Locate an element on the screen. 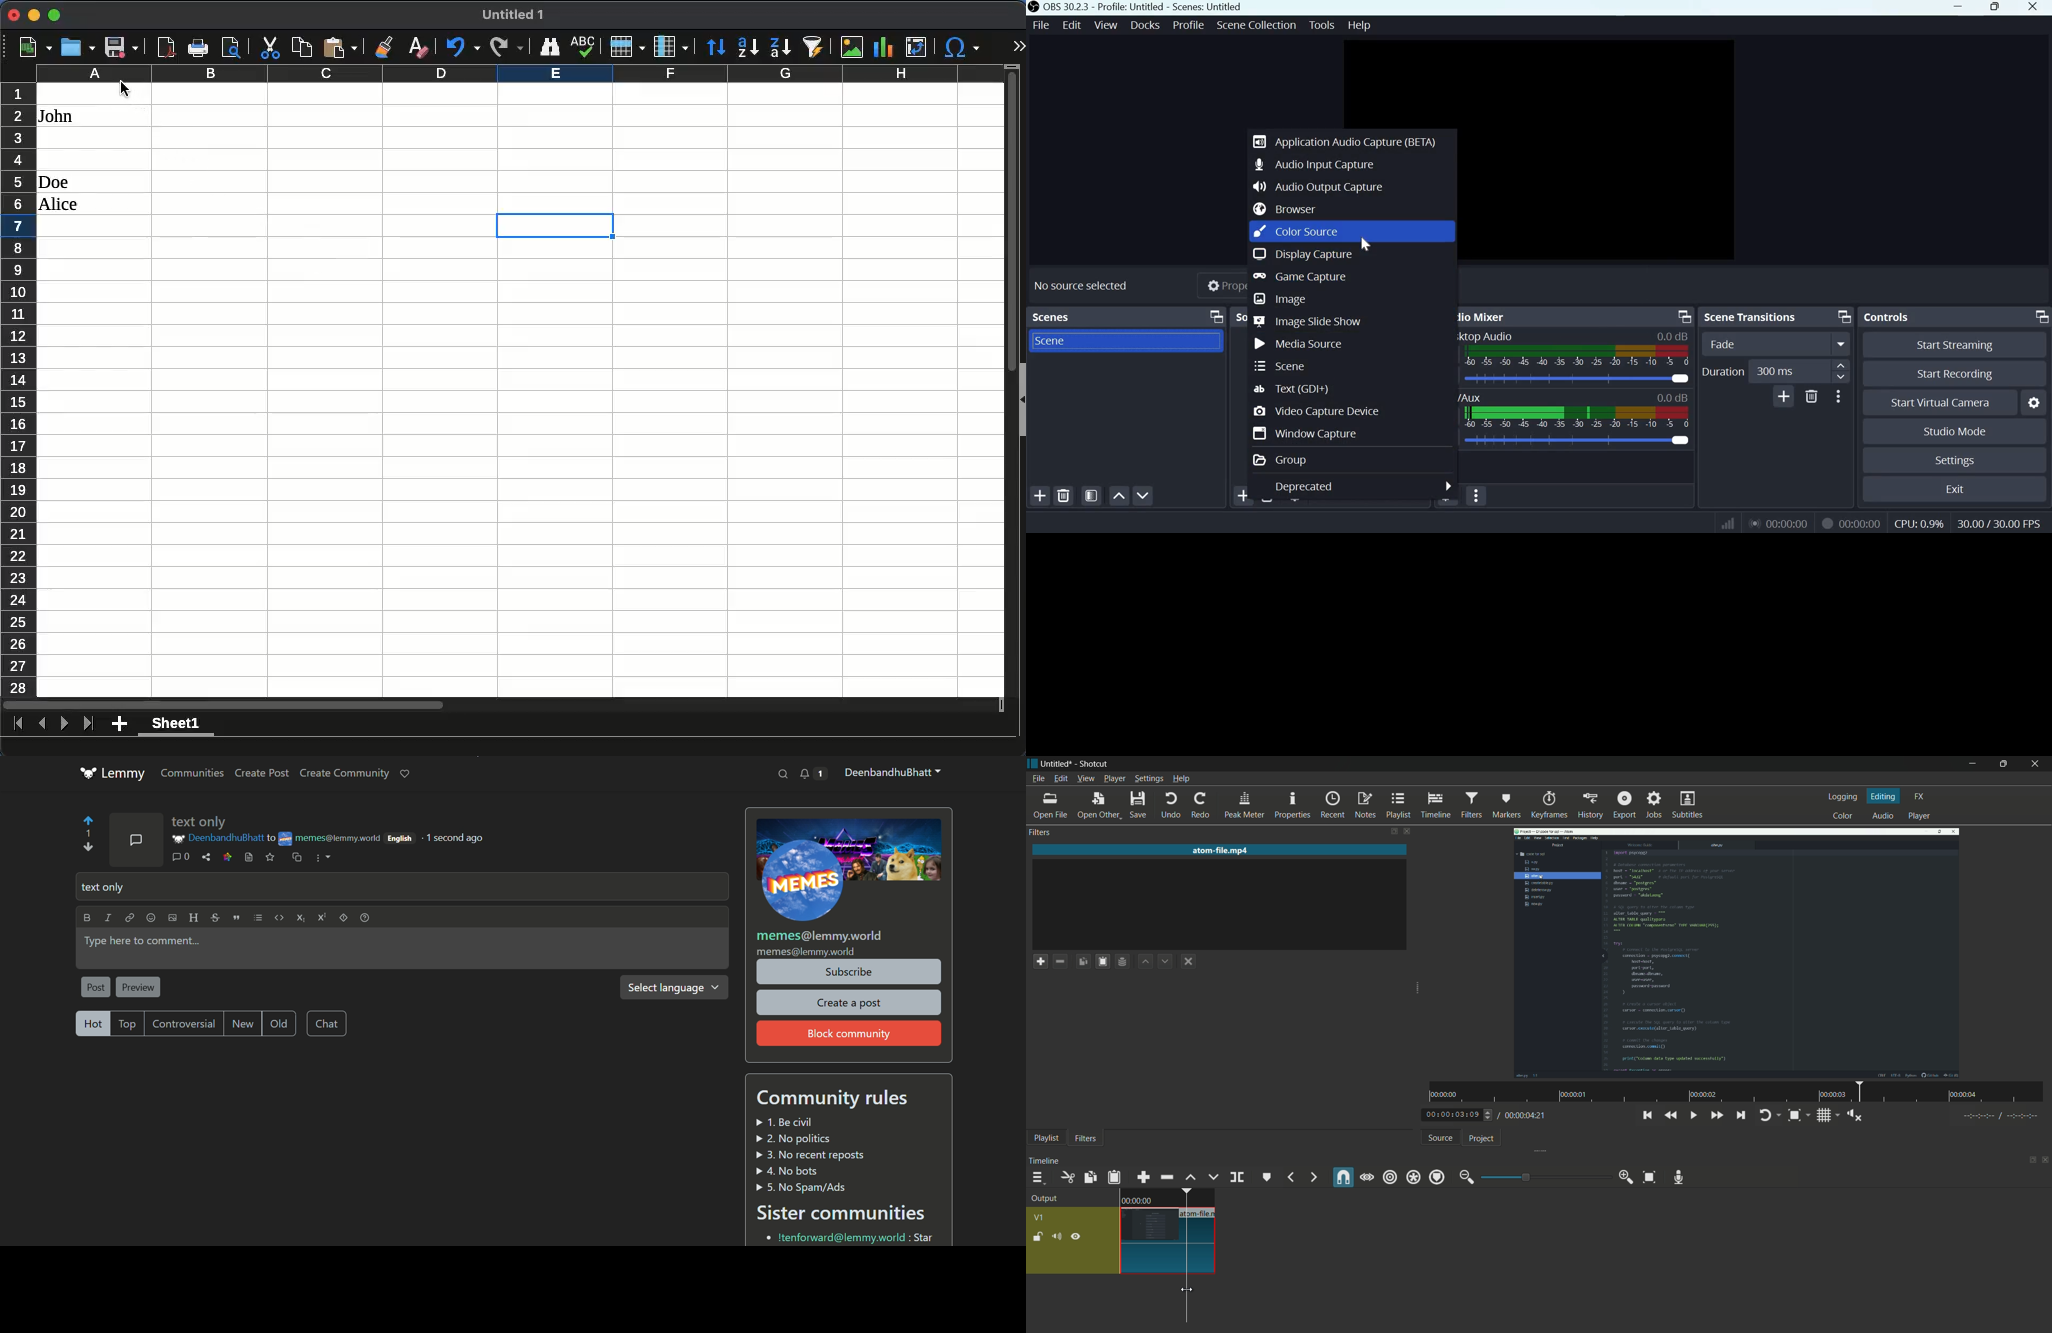 The width and height of the screenshot is (2072, 1344). zoom timeline to fit is located at coordinates (1649, 1178).